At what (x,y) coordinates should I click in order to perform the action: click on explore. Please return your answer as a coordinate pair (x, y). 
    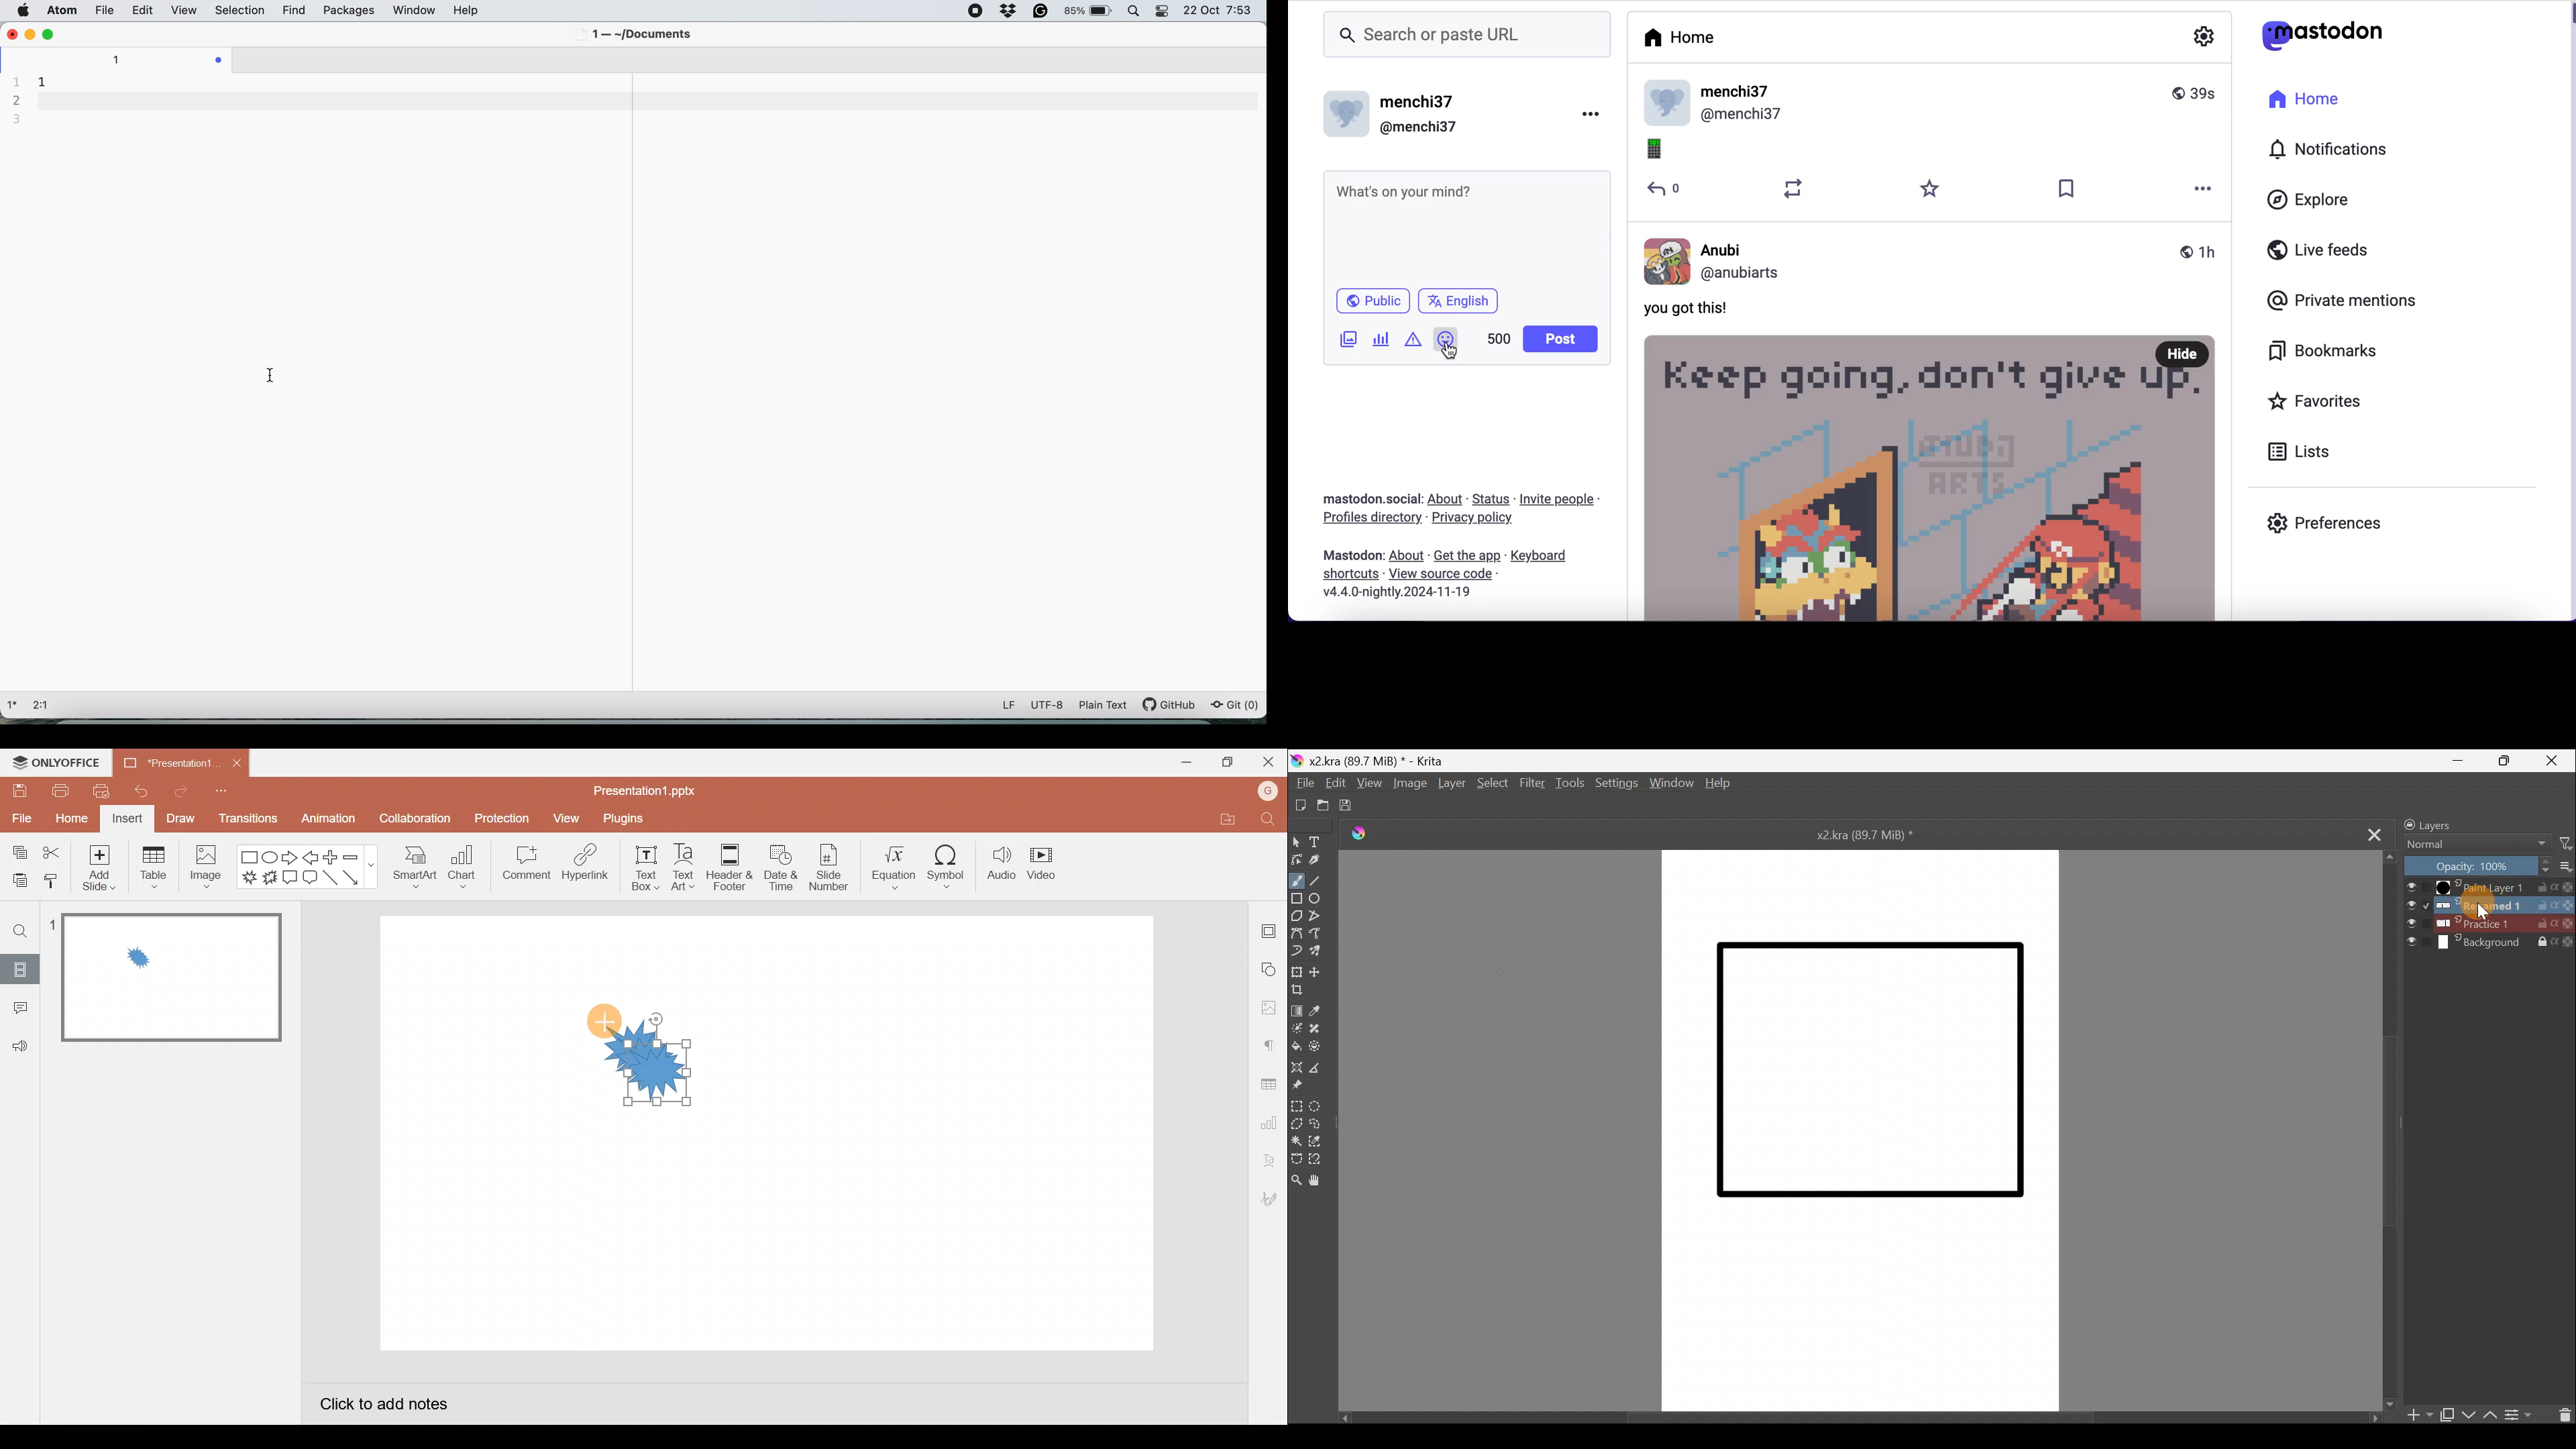
    Looking at the image, I should click on (2325, 201).